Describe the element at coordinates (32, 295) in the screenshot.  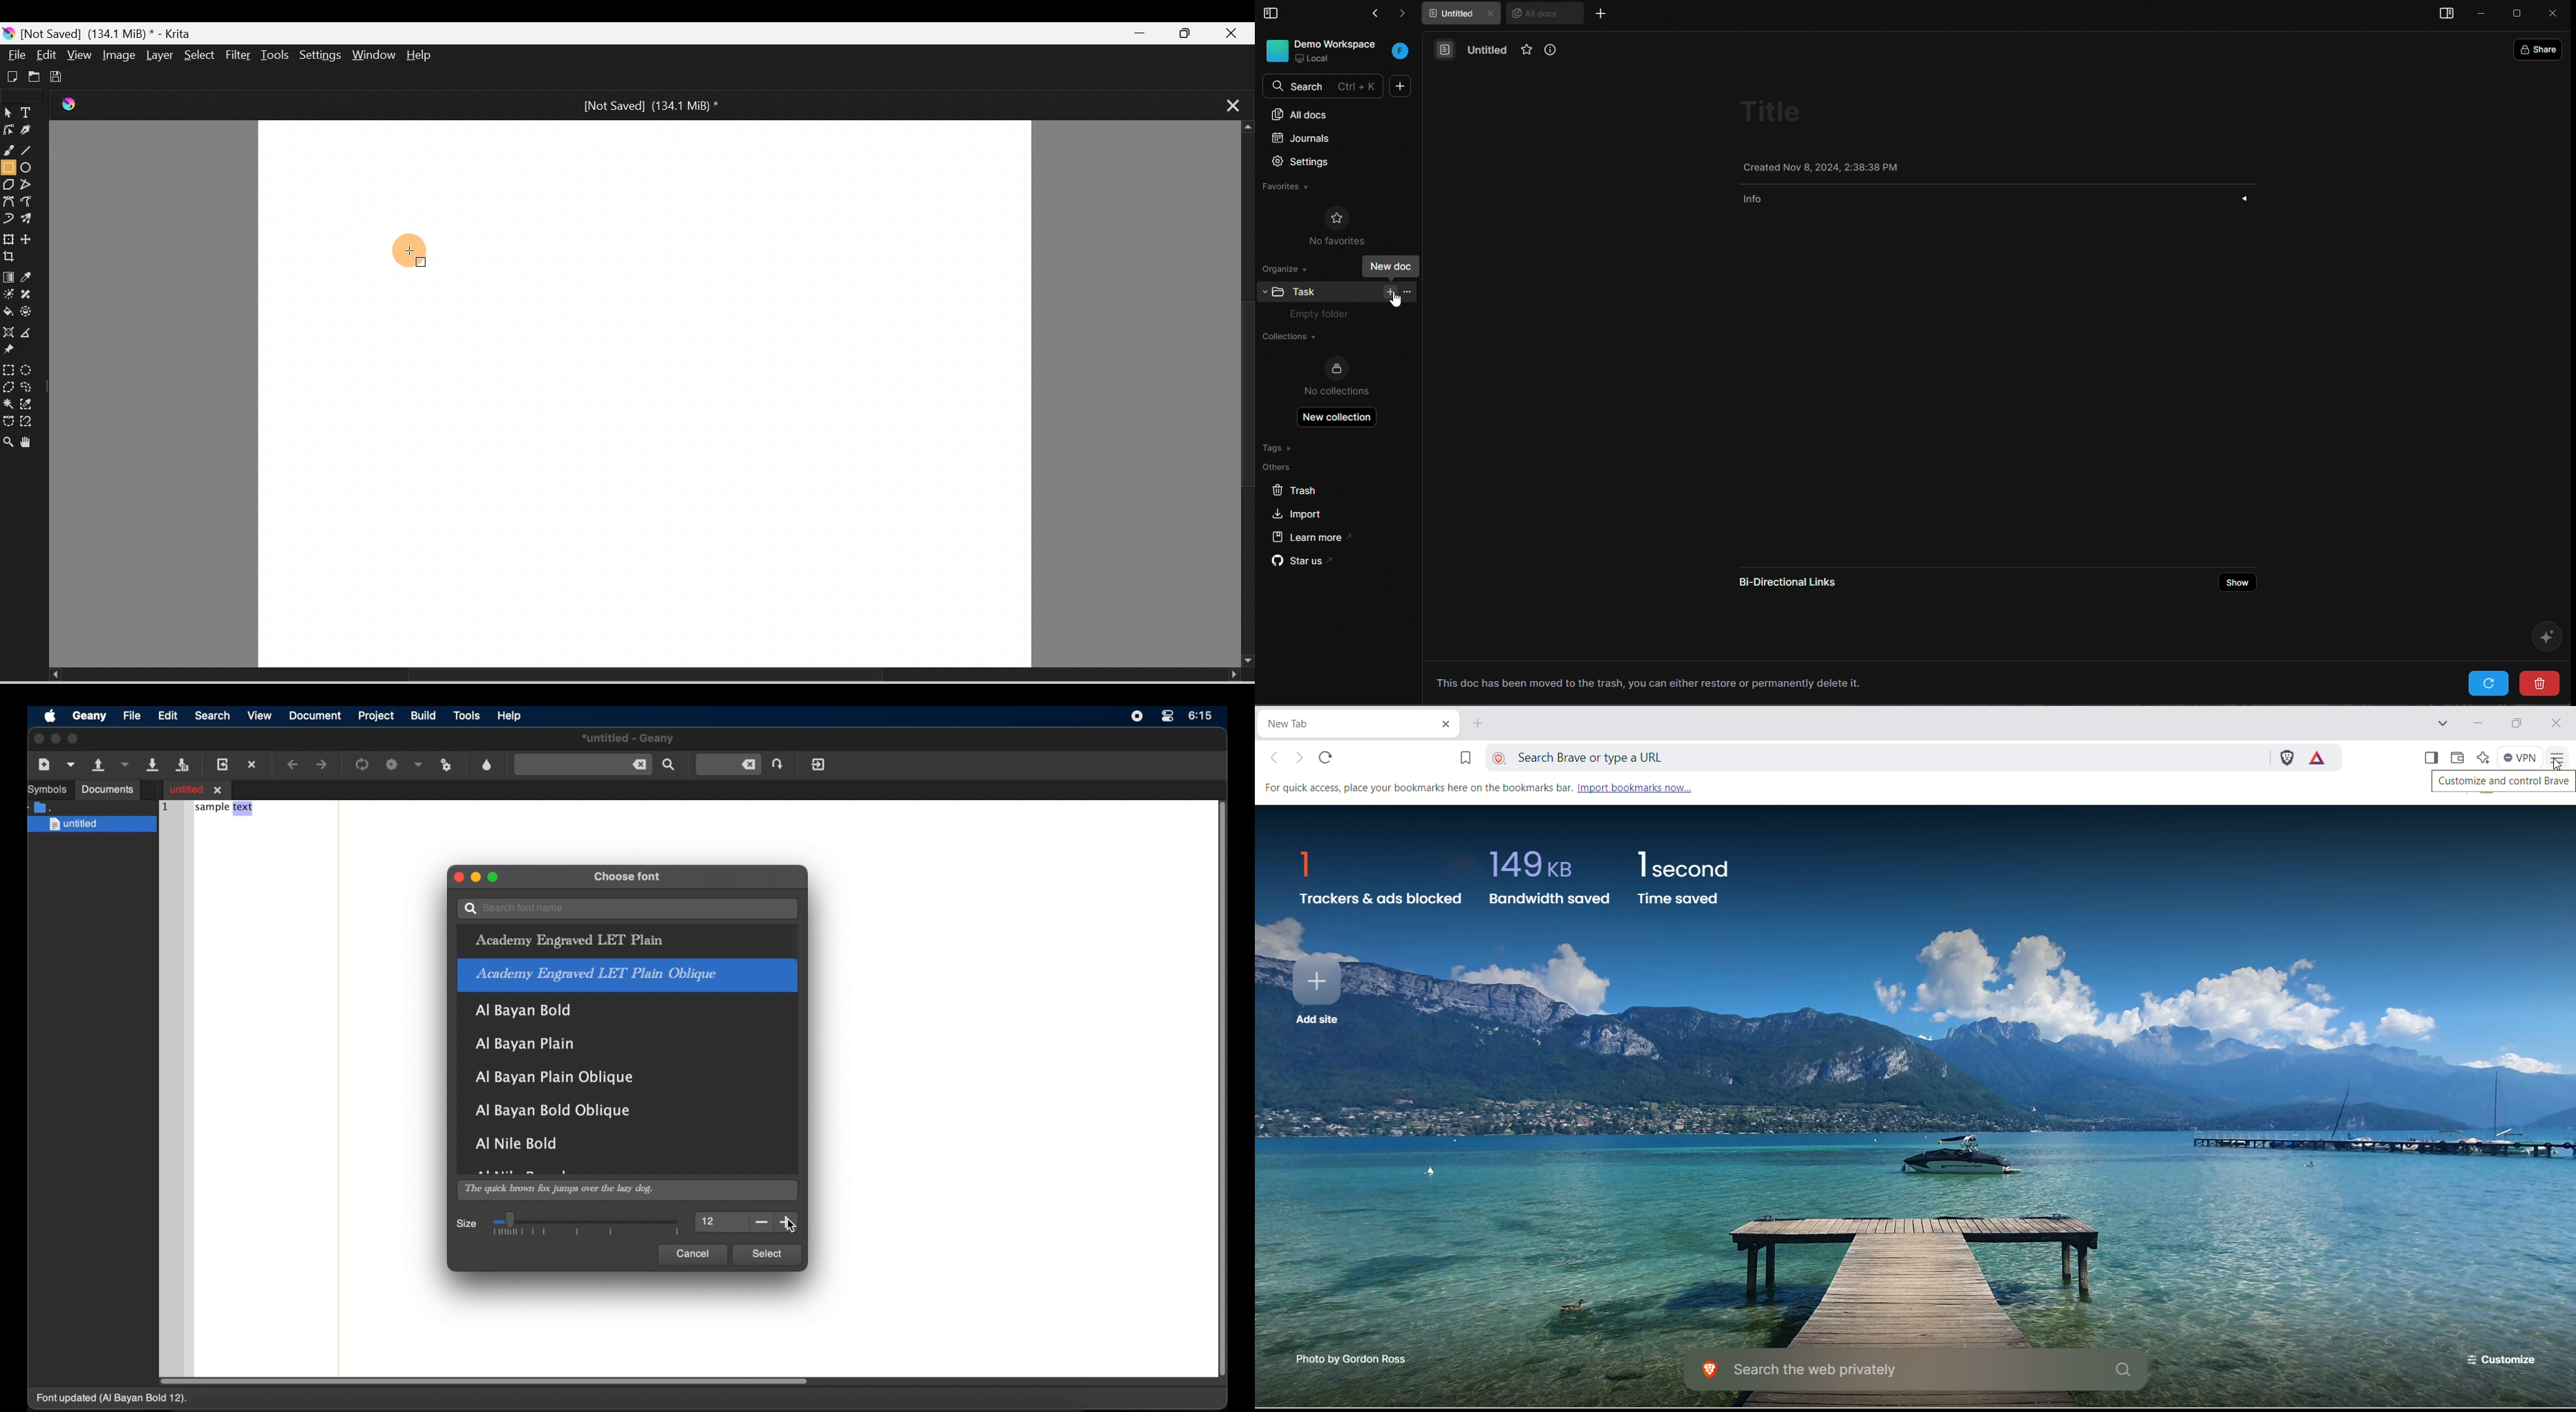
I see `Smart patch tool` at that location.